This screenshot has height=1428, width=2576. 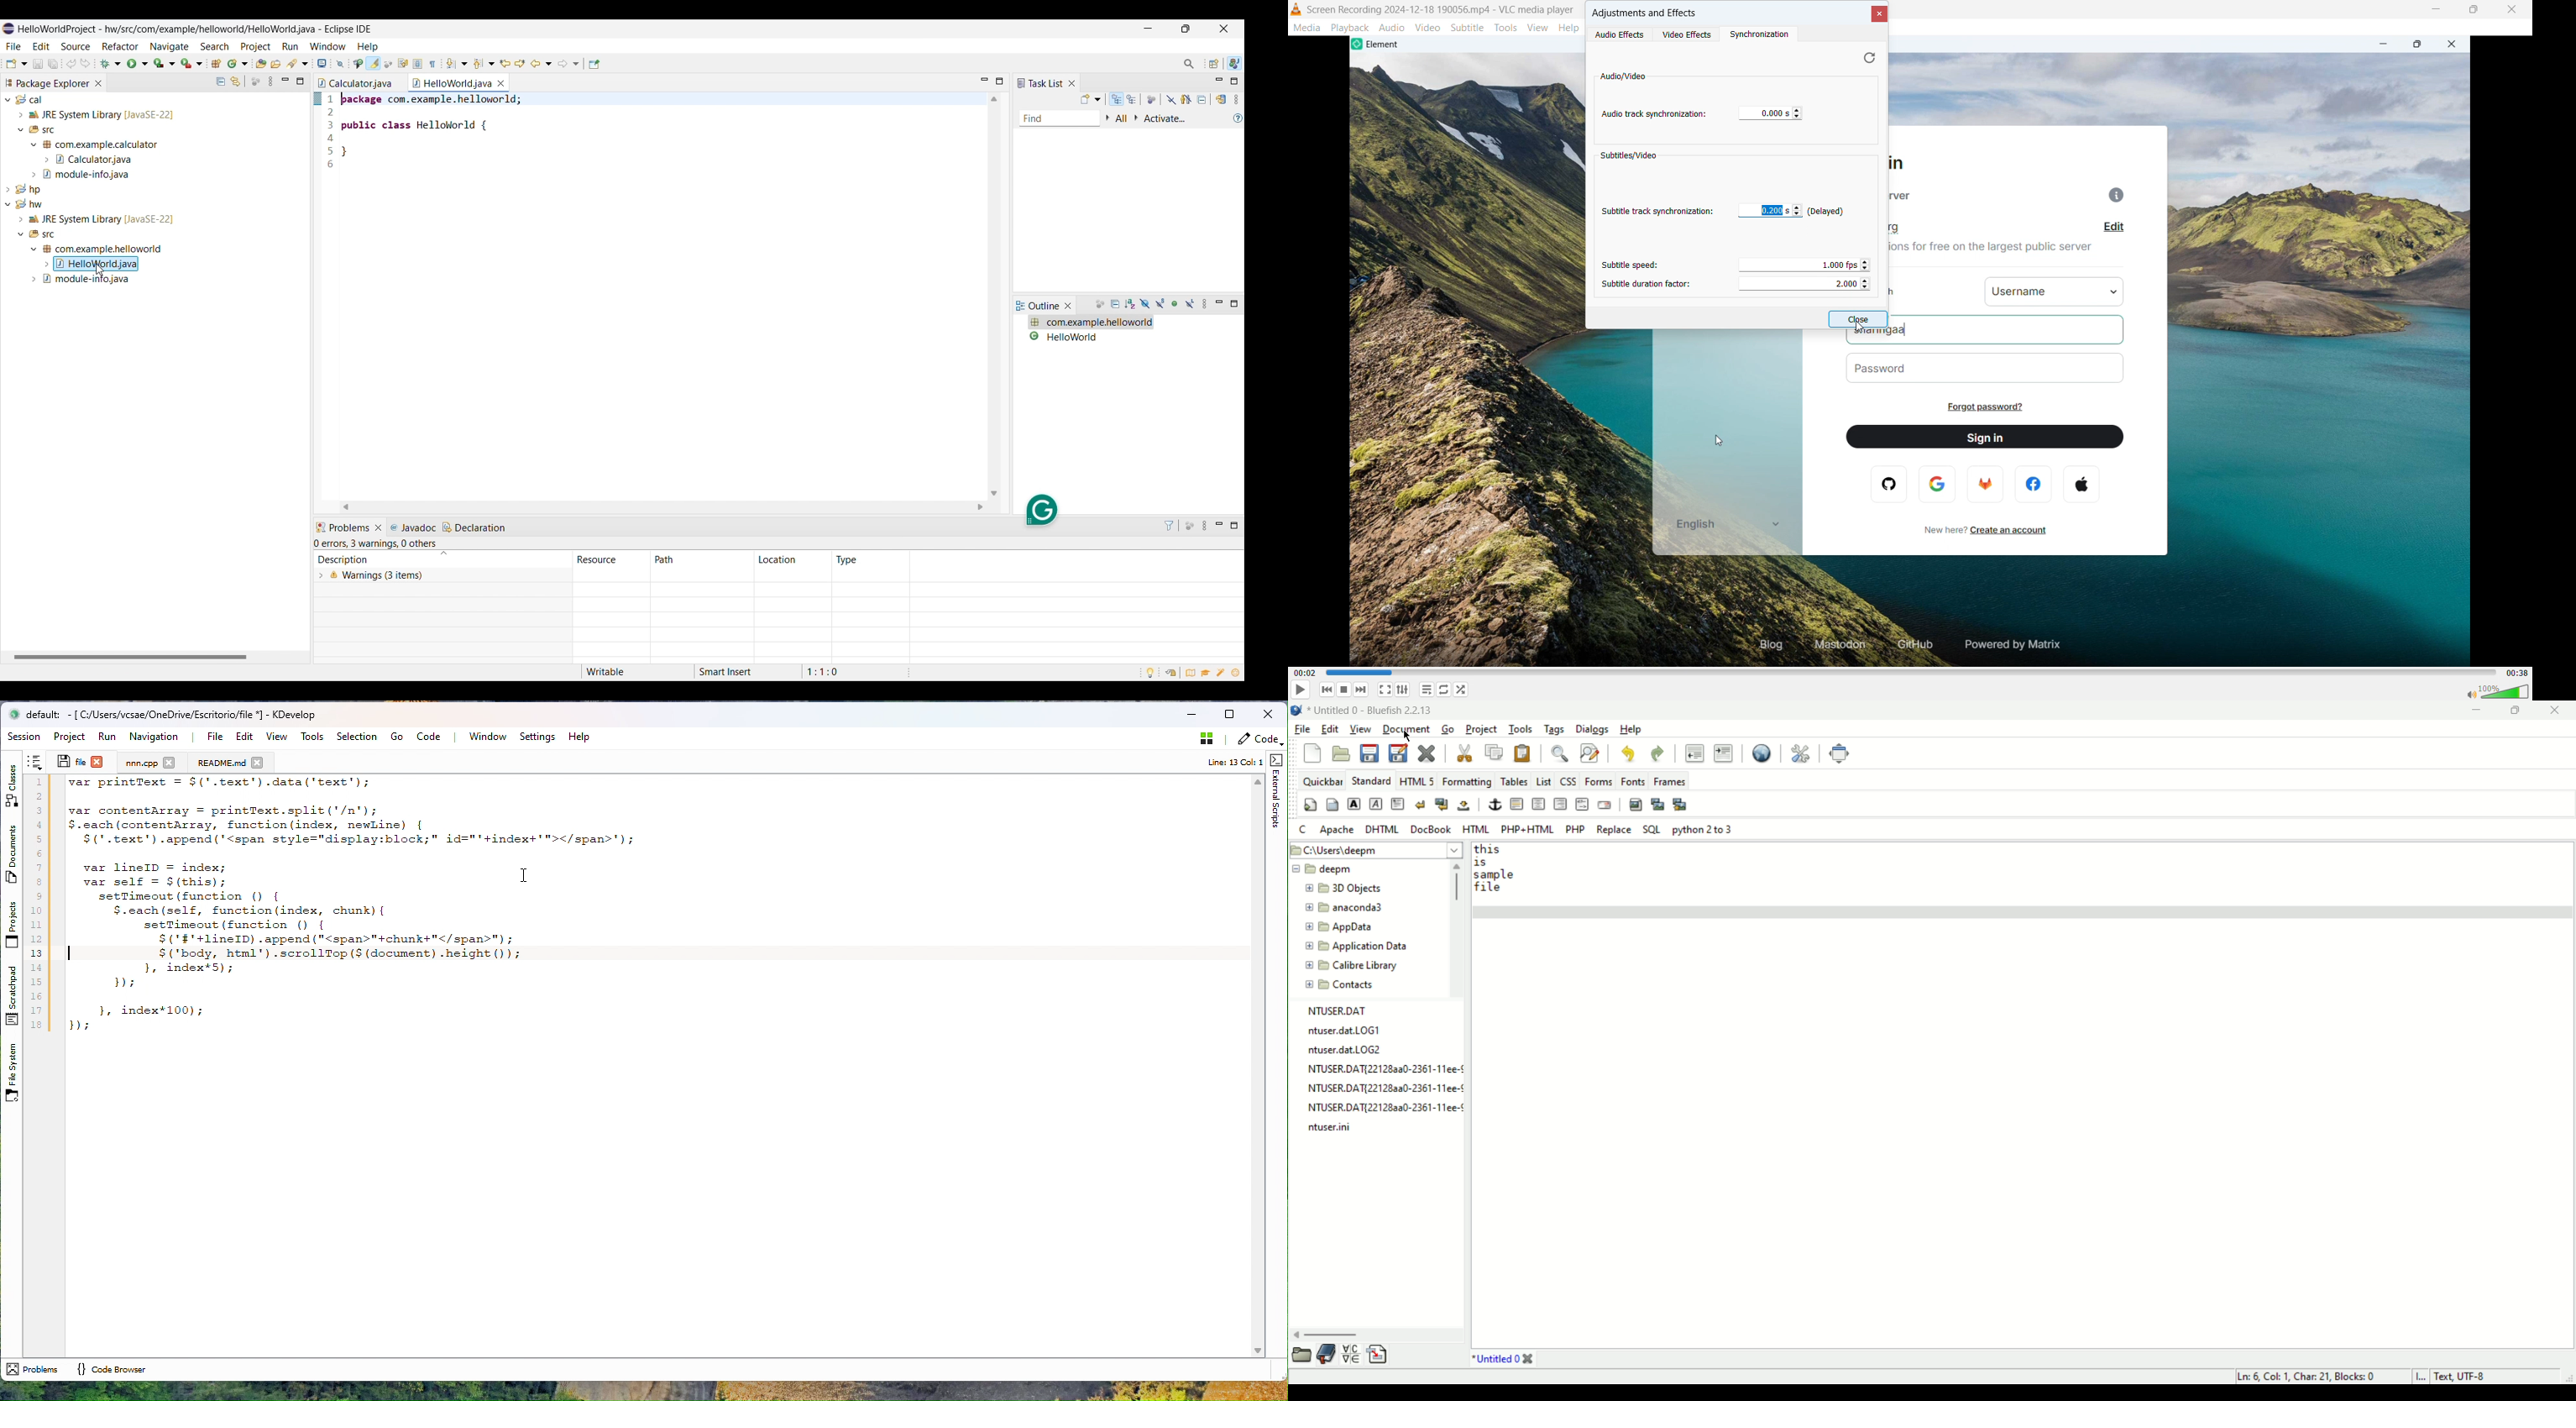 I want to click on copy, so click(x=1495, y=752).